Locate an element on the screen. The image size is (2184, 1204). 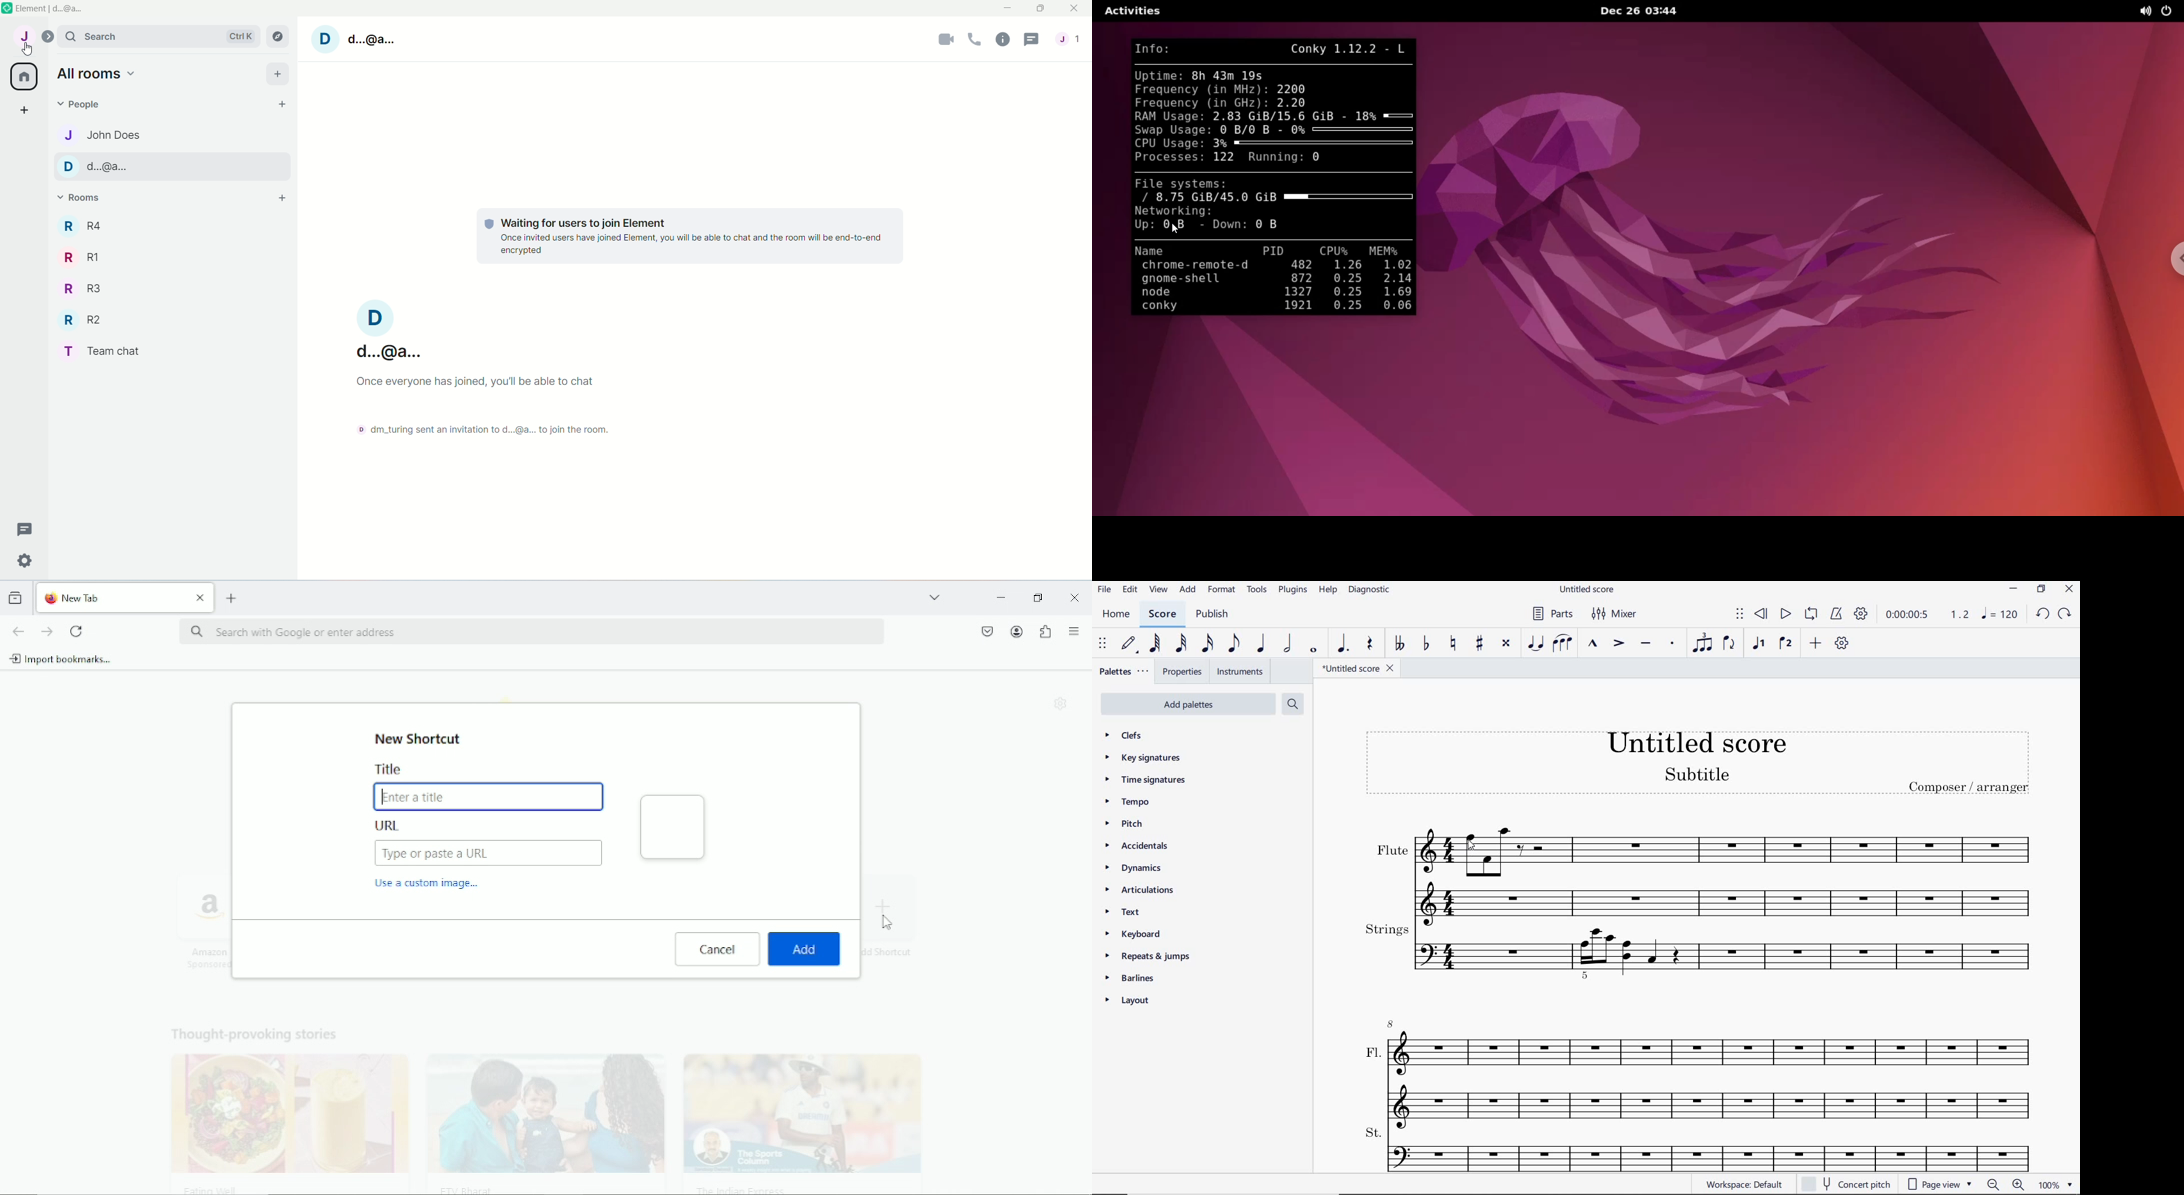
Threads is located at coordinates (30, 529).